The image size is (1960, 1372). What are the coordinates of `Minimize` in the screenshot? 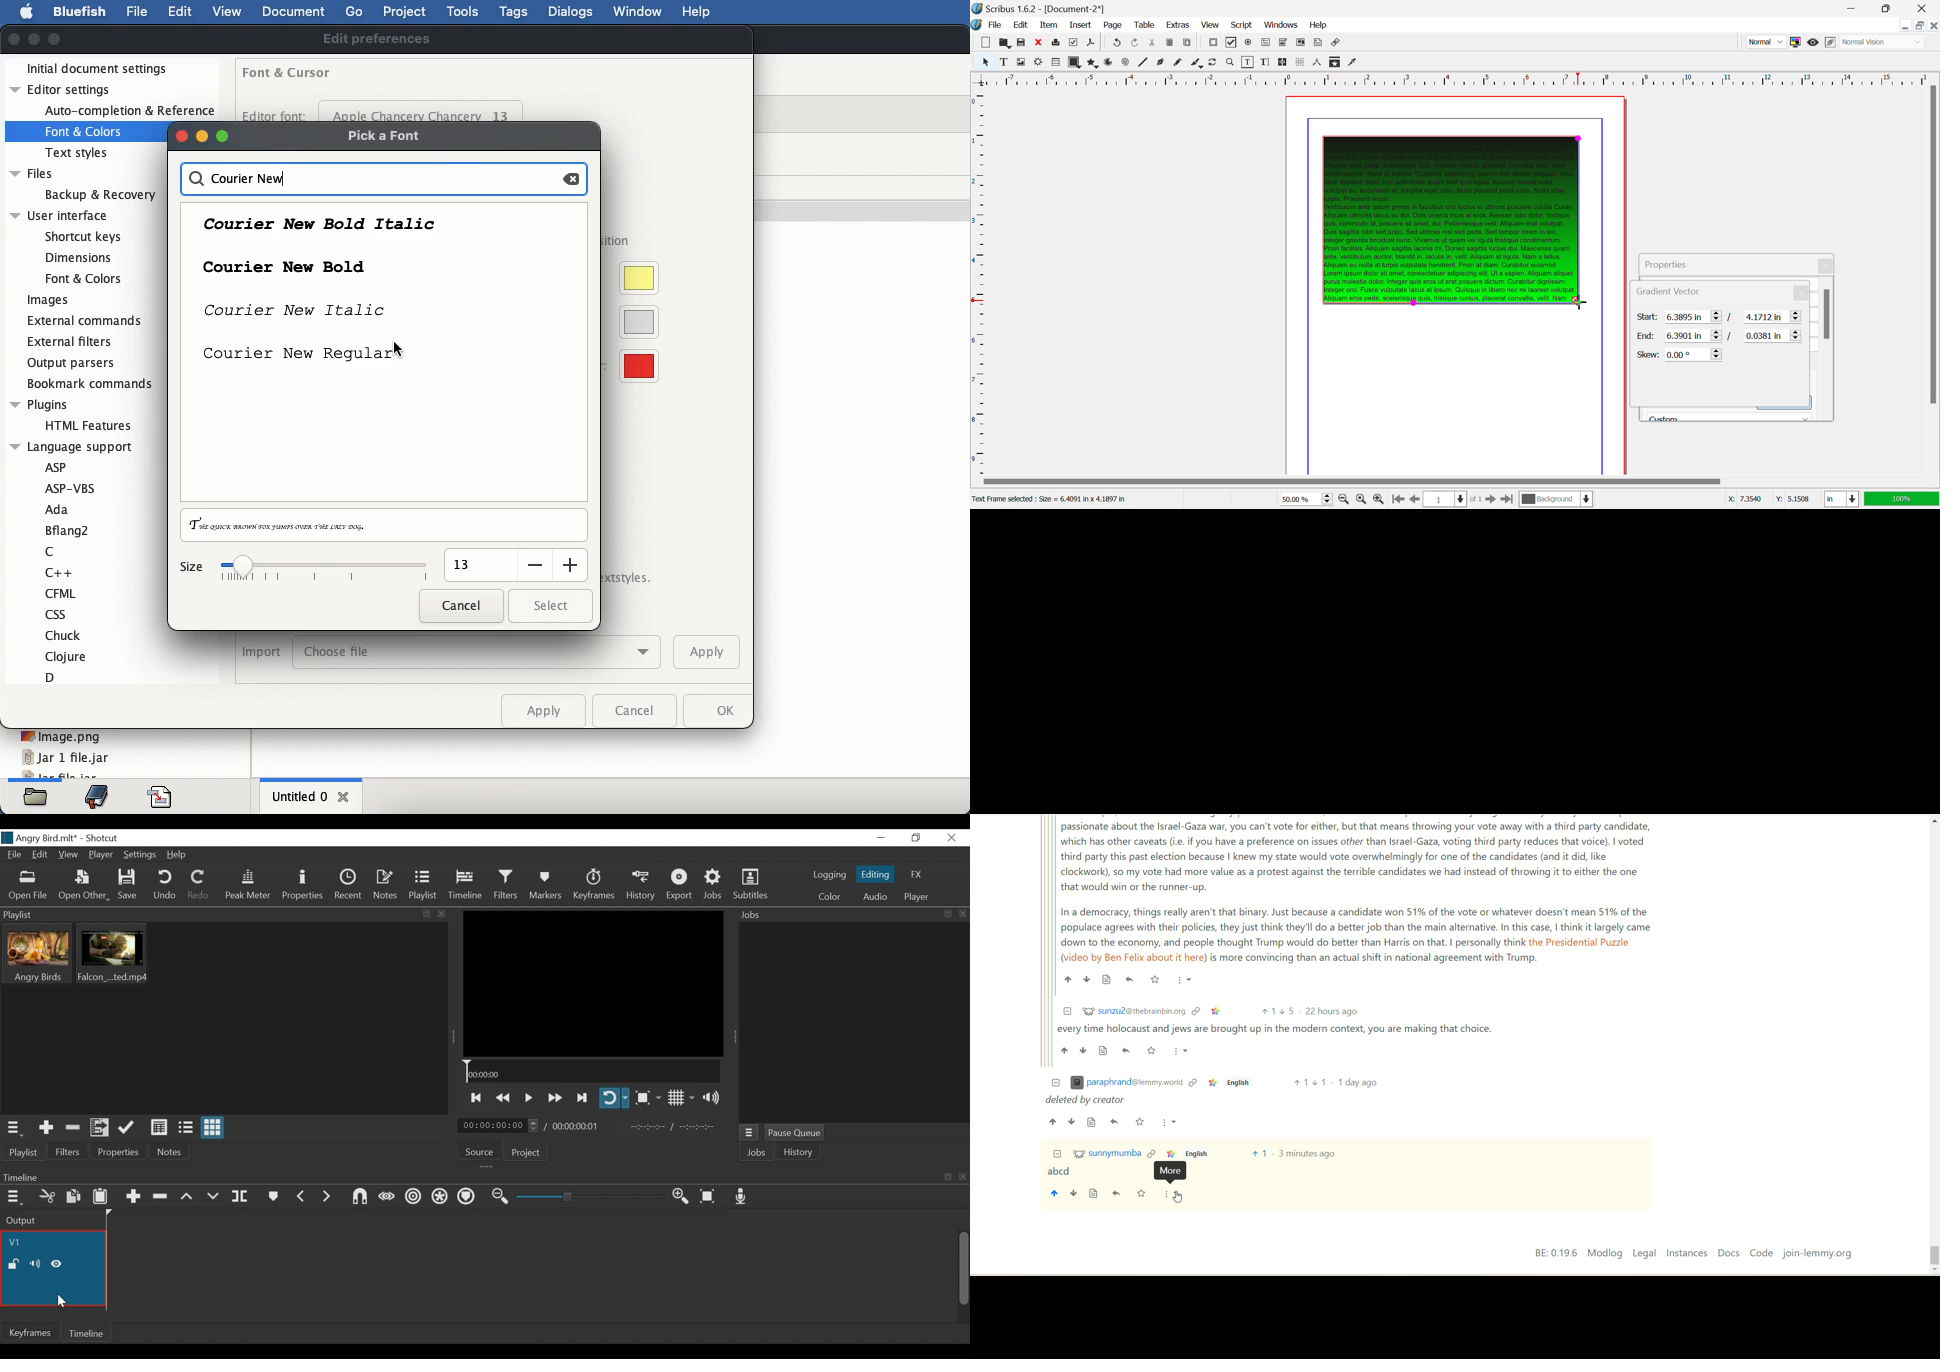 It's located at (1921, 25).